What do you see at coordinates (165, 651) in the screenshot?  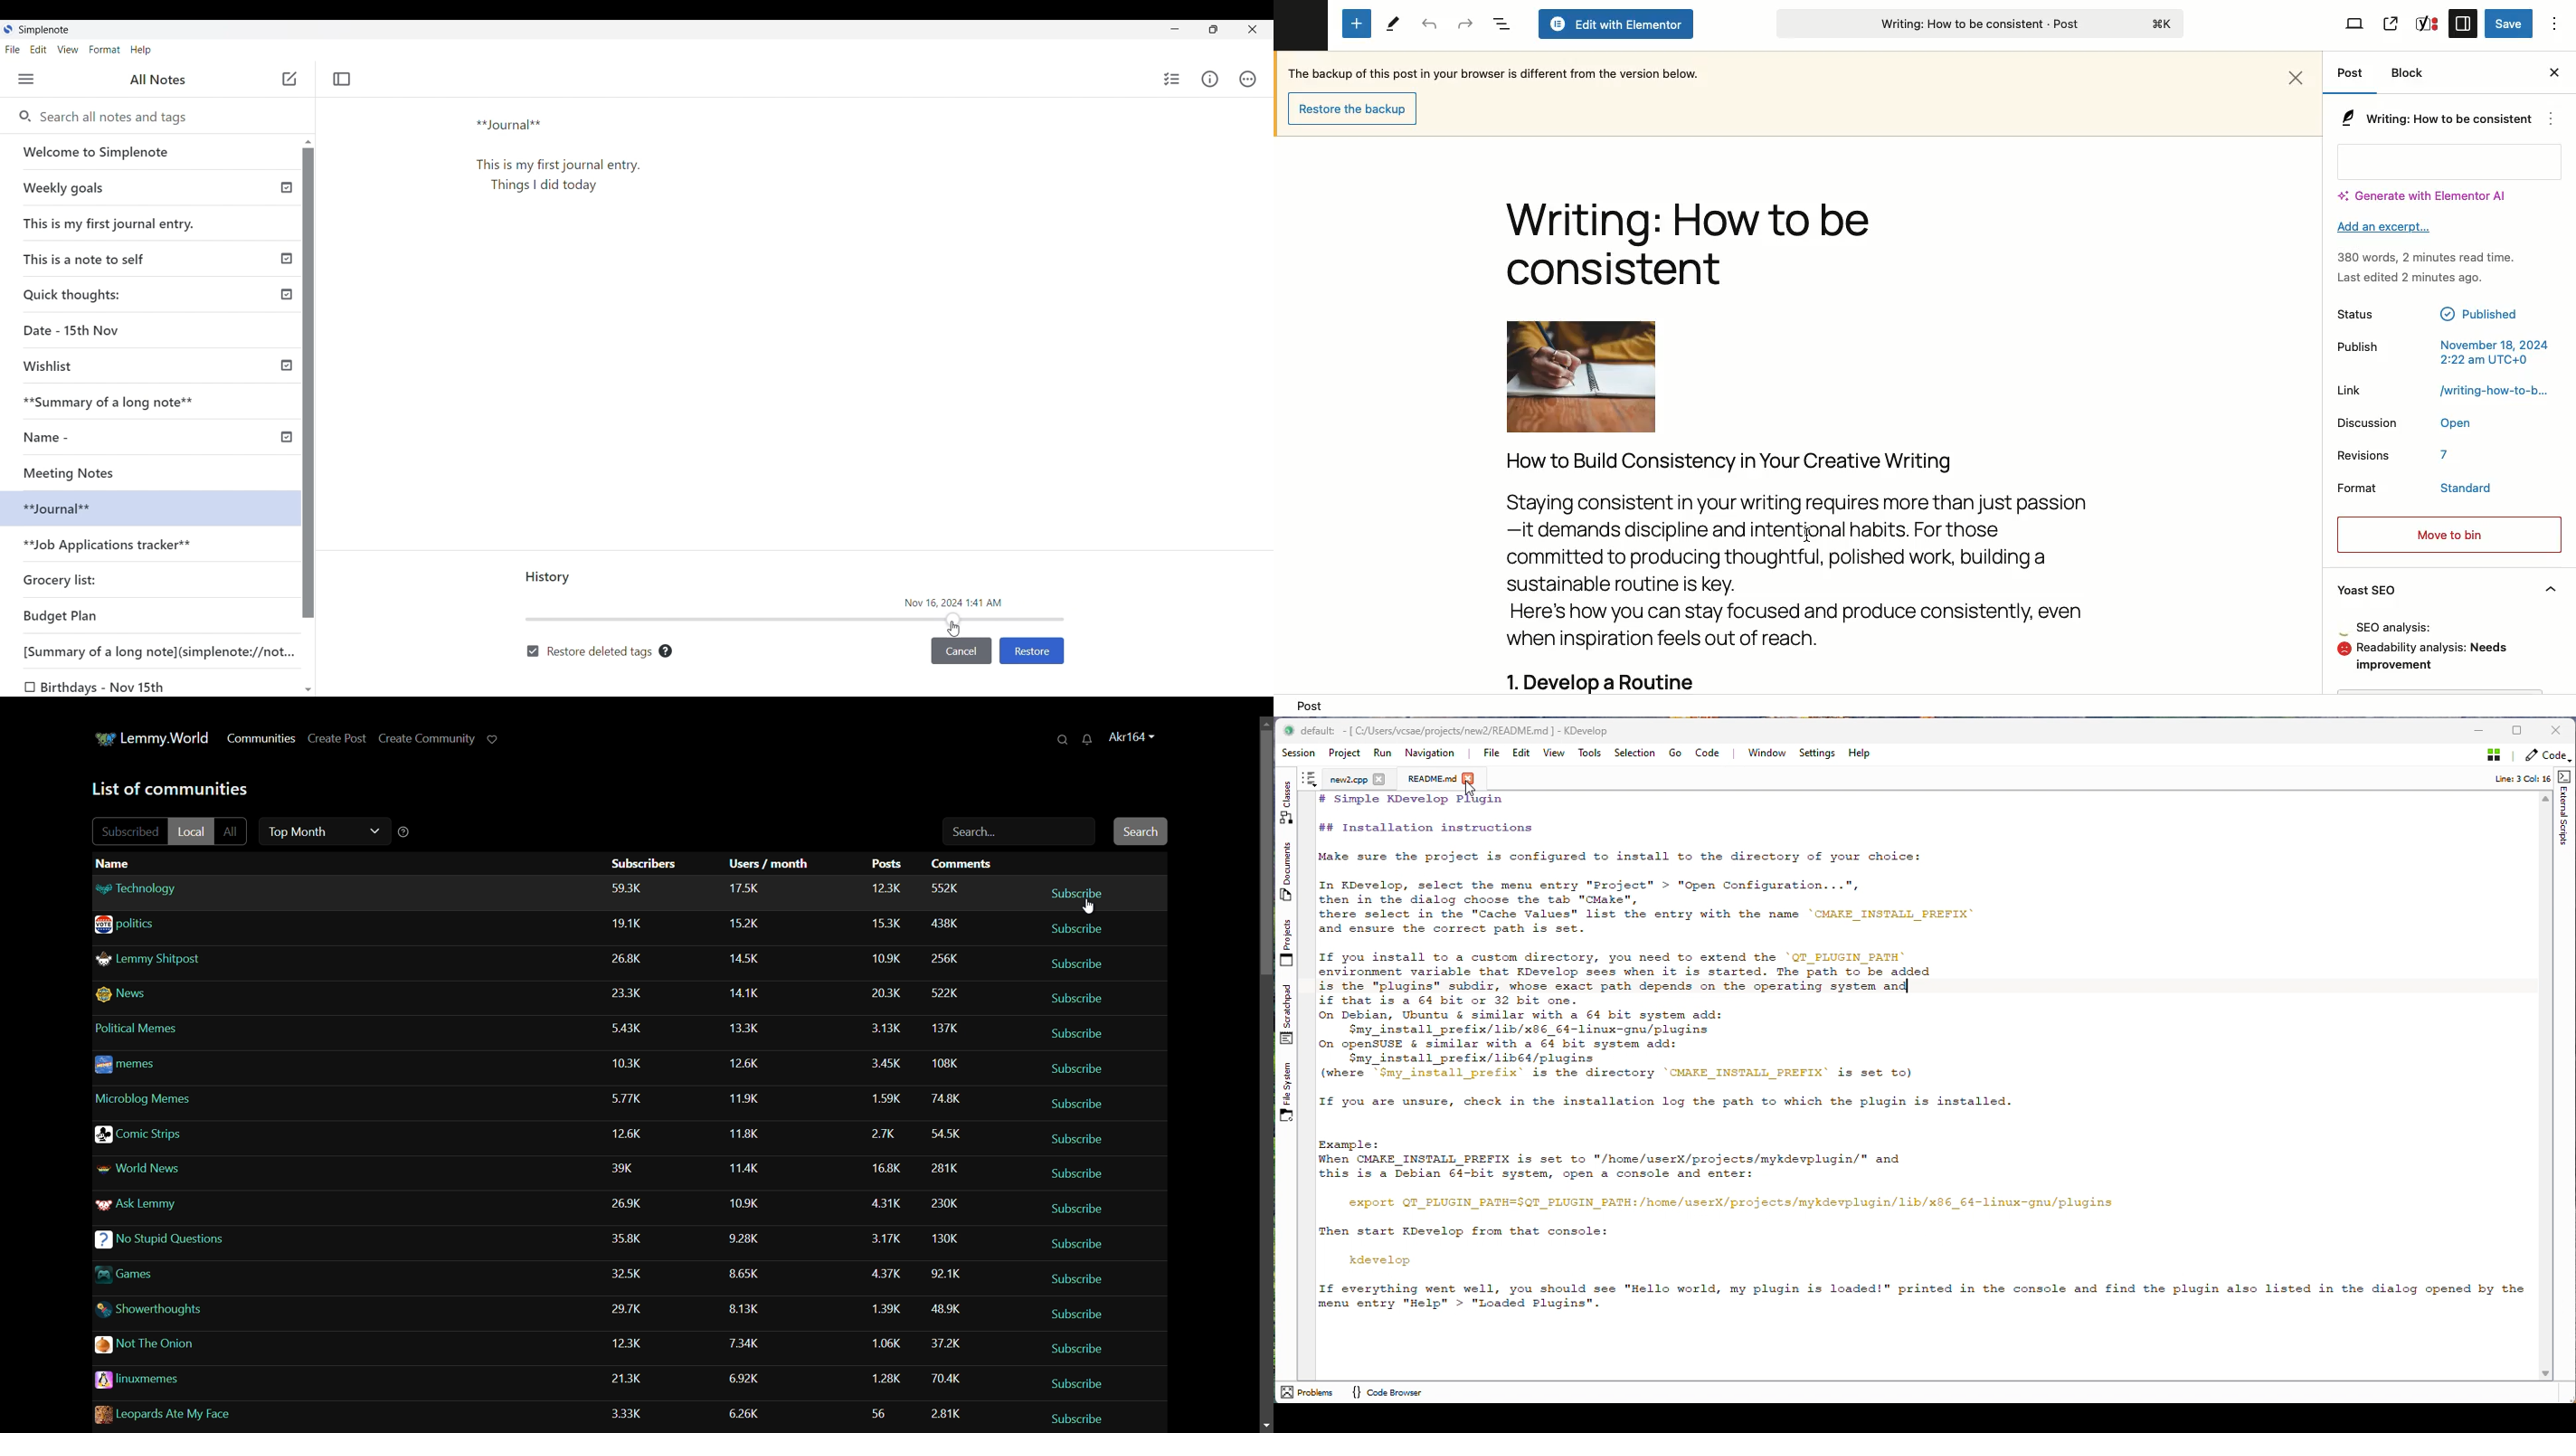 I see `[Summary of a long note](simplenote://not...` at bounding box center [165, 651].